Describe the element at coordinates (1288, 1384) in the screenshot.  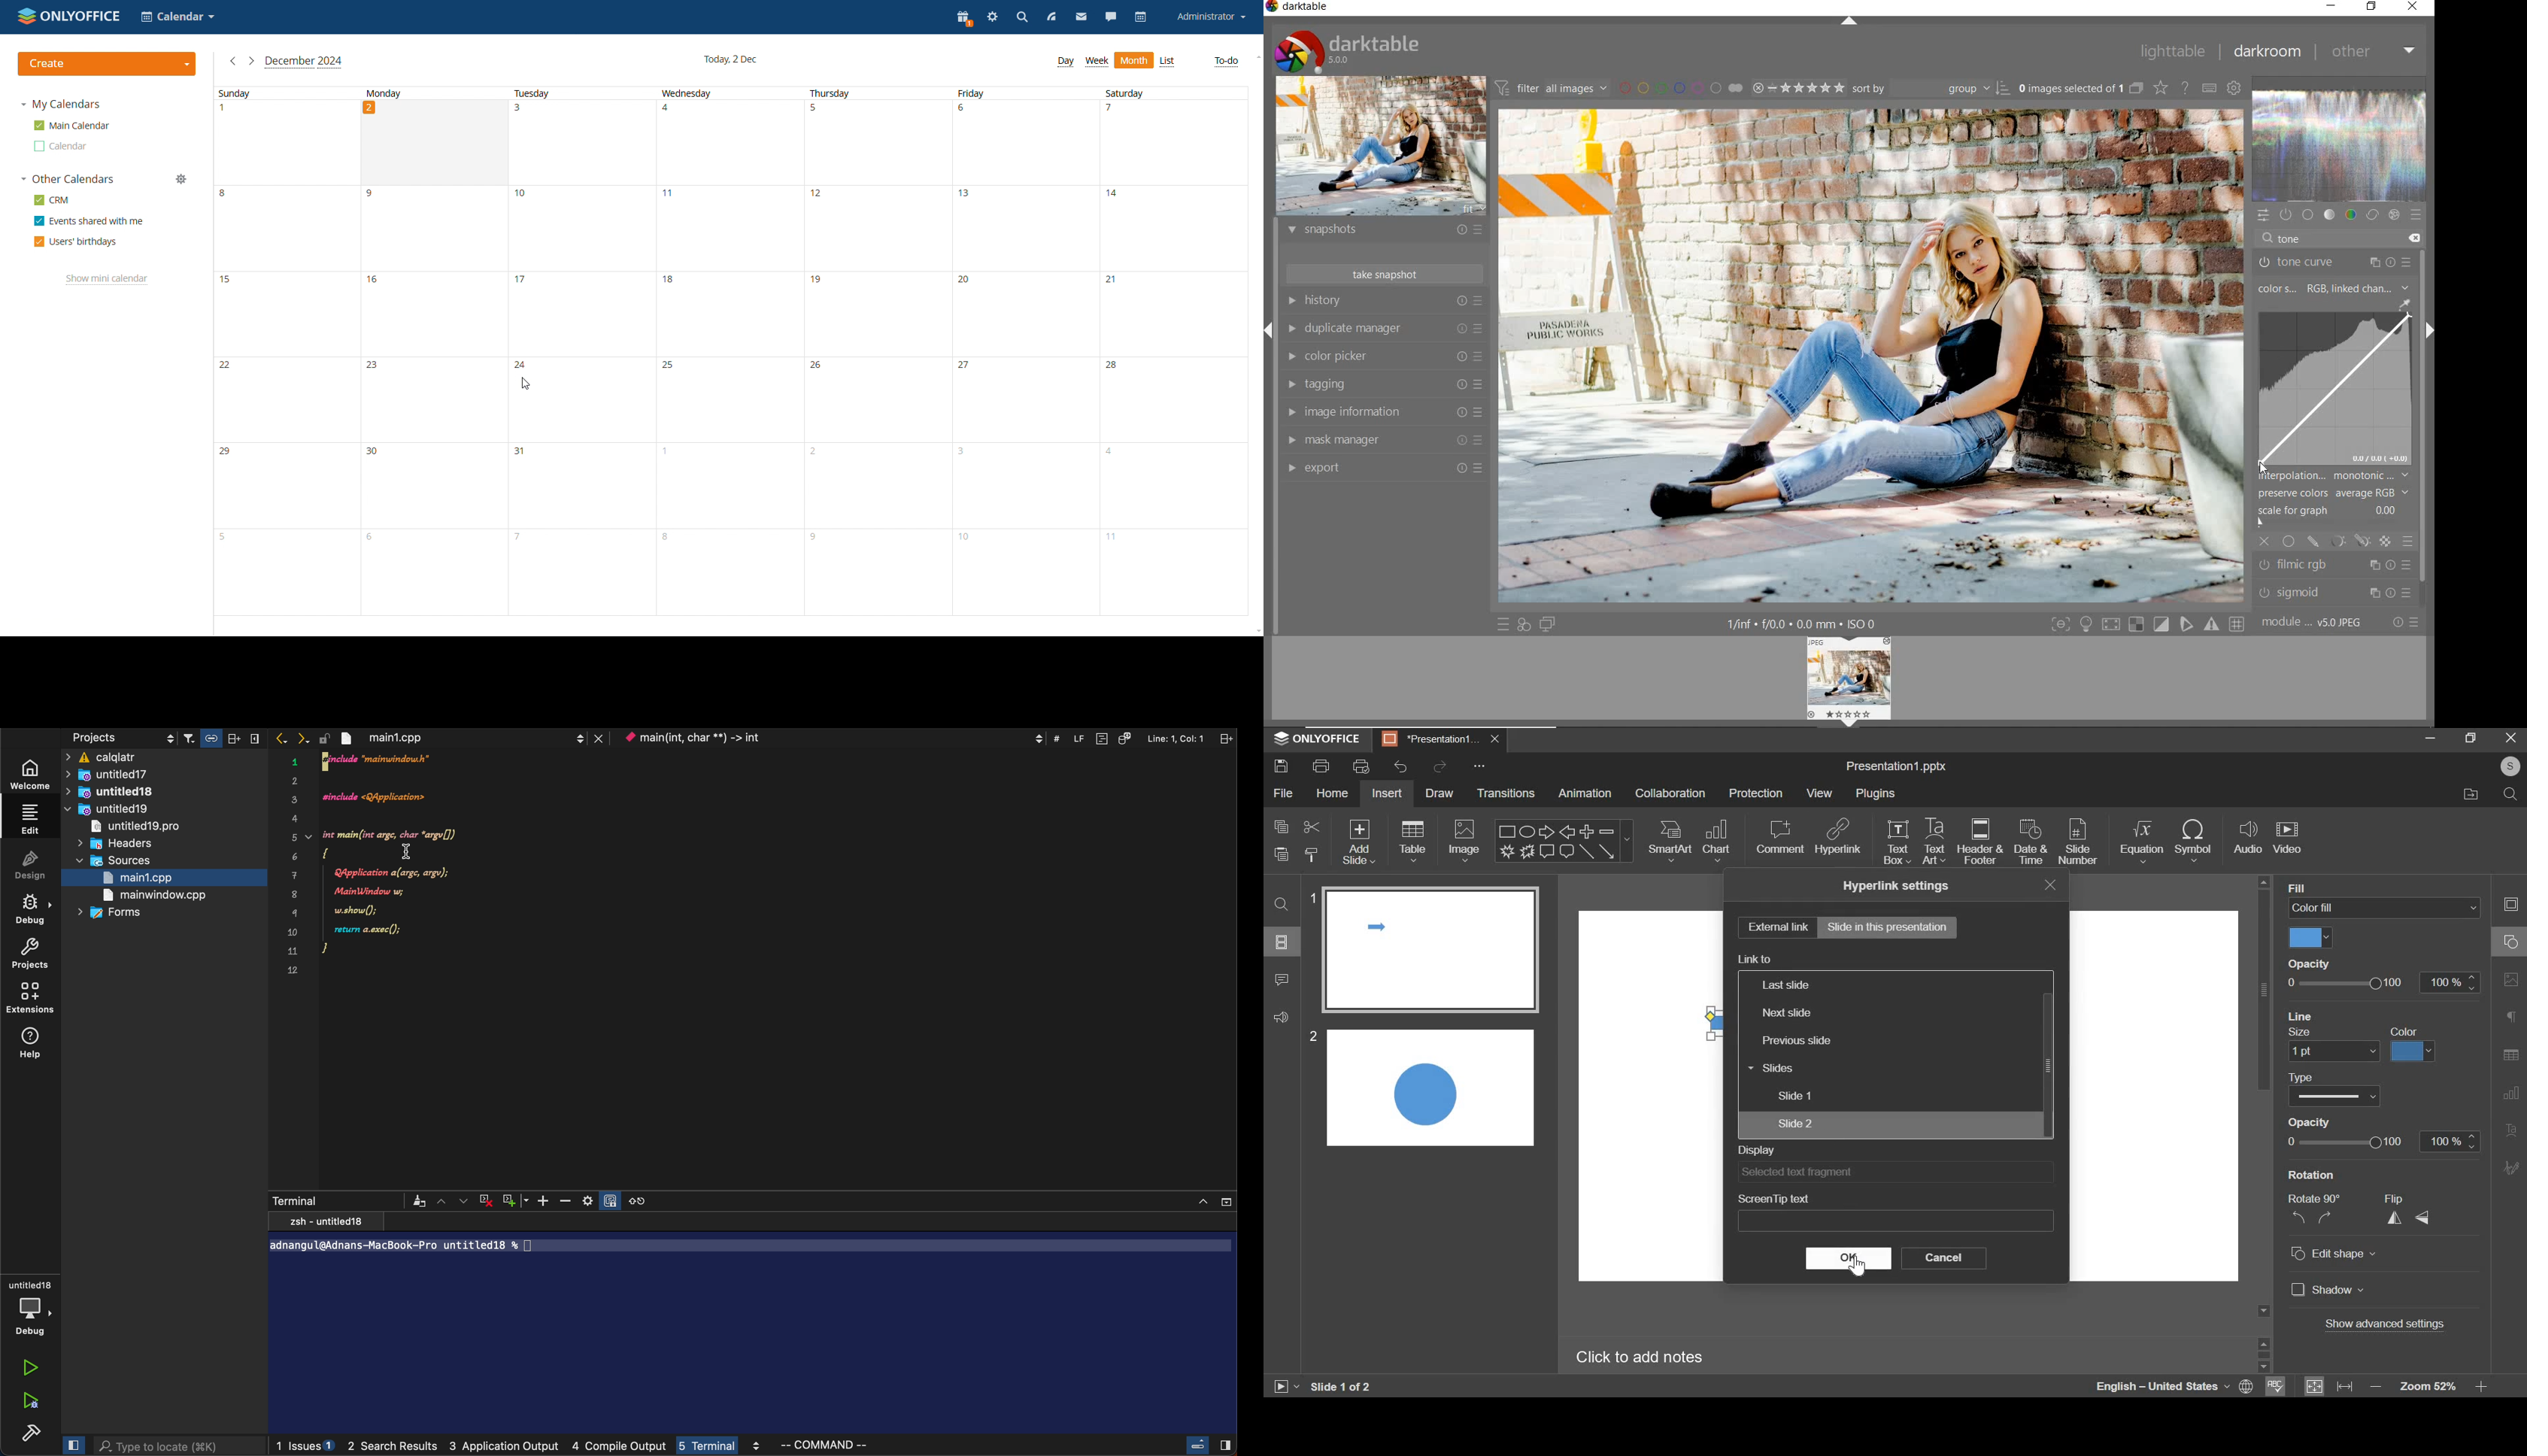
I see `start slideshow` at that location.